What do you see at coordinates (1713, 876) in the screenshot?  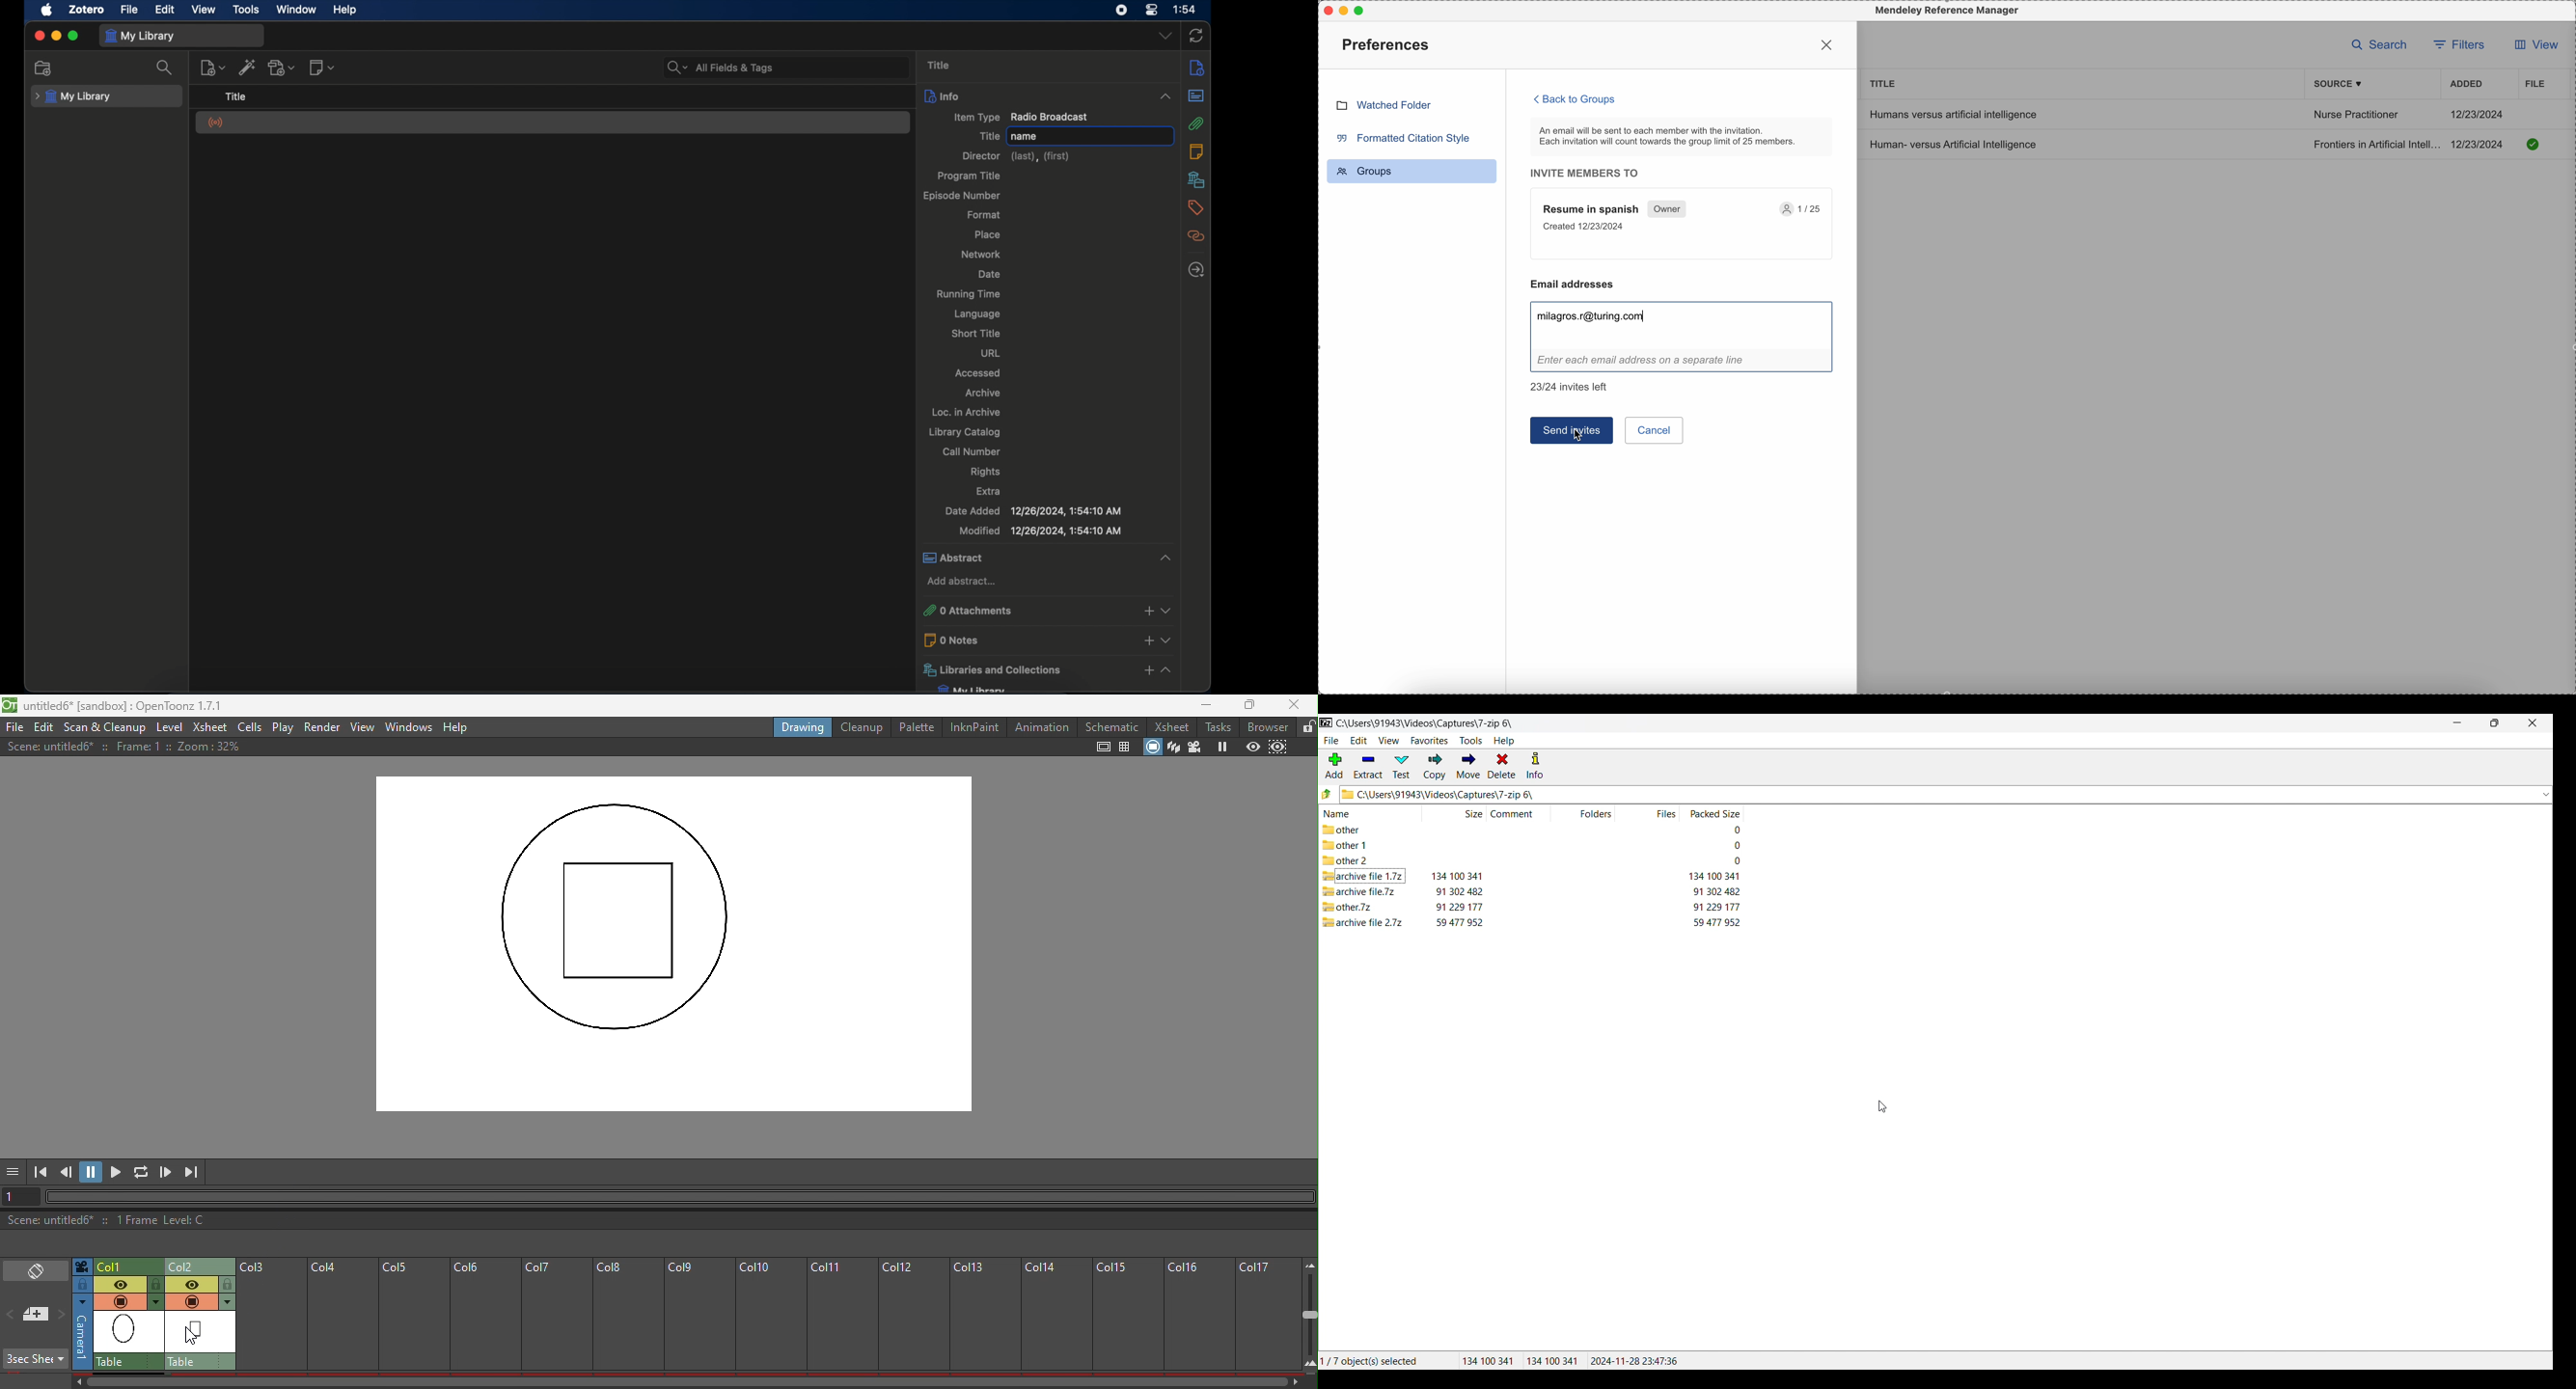 I see `packed size` at bounding box center [1713, 876].